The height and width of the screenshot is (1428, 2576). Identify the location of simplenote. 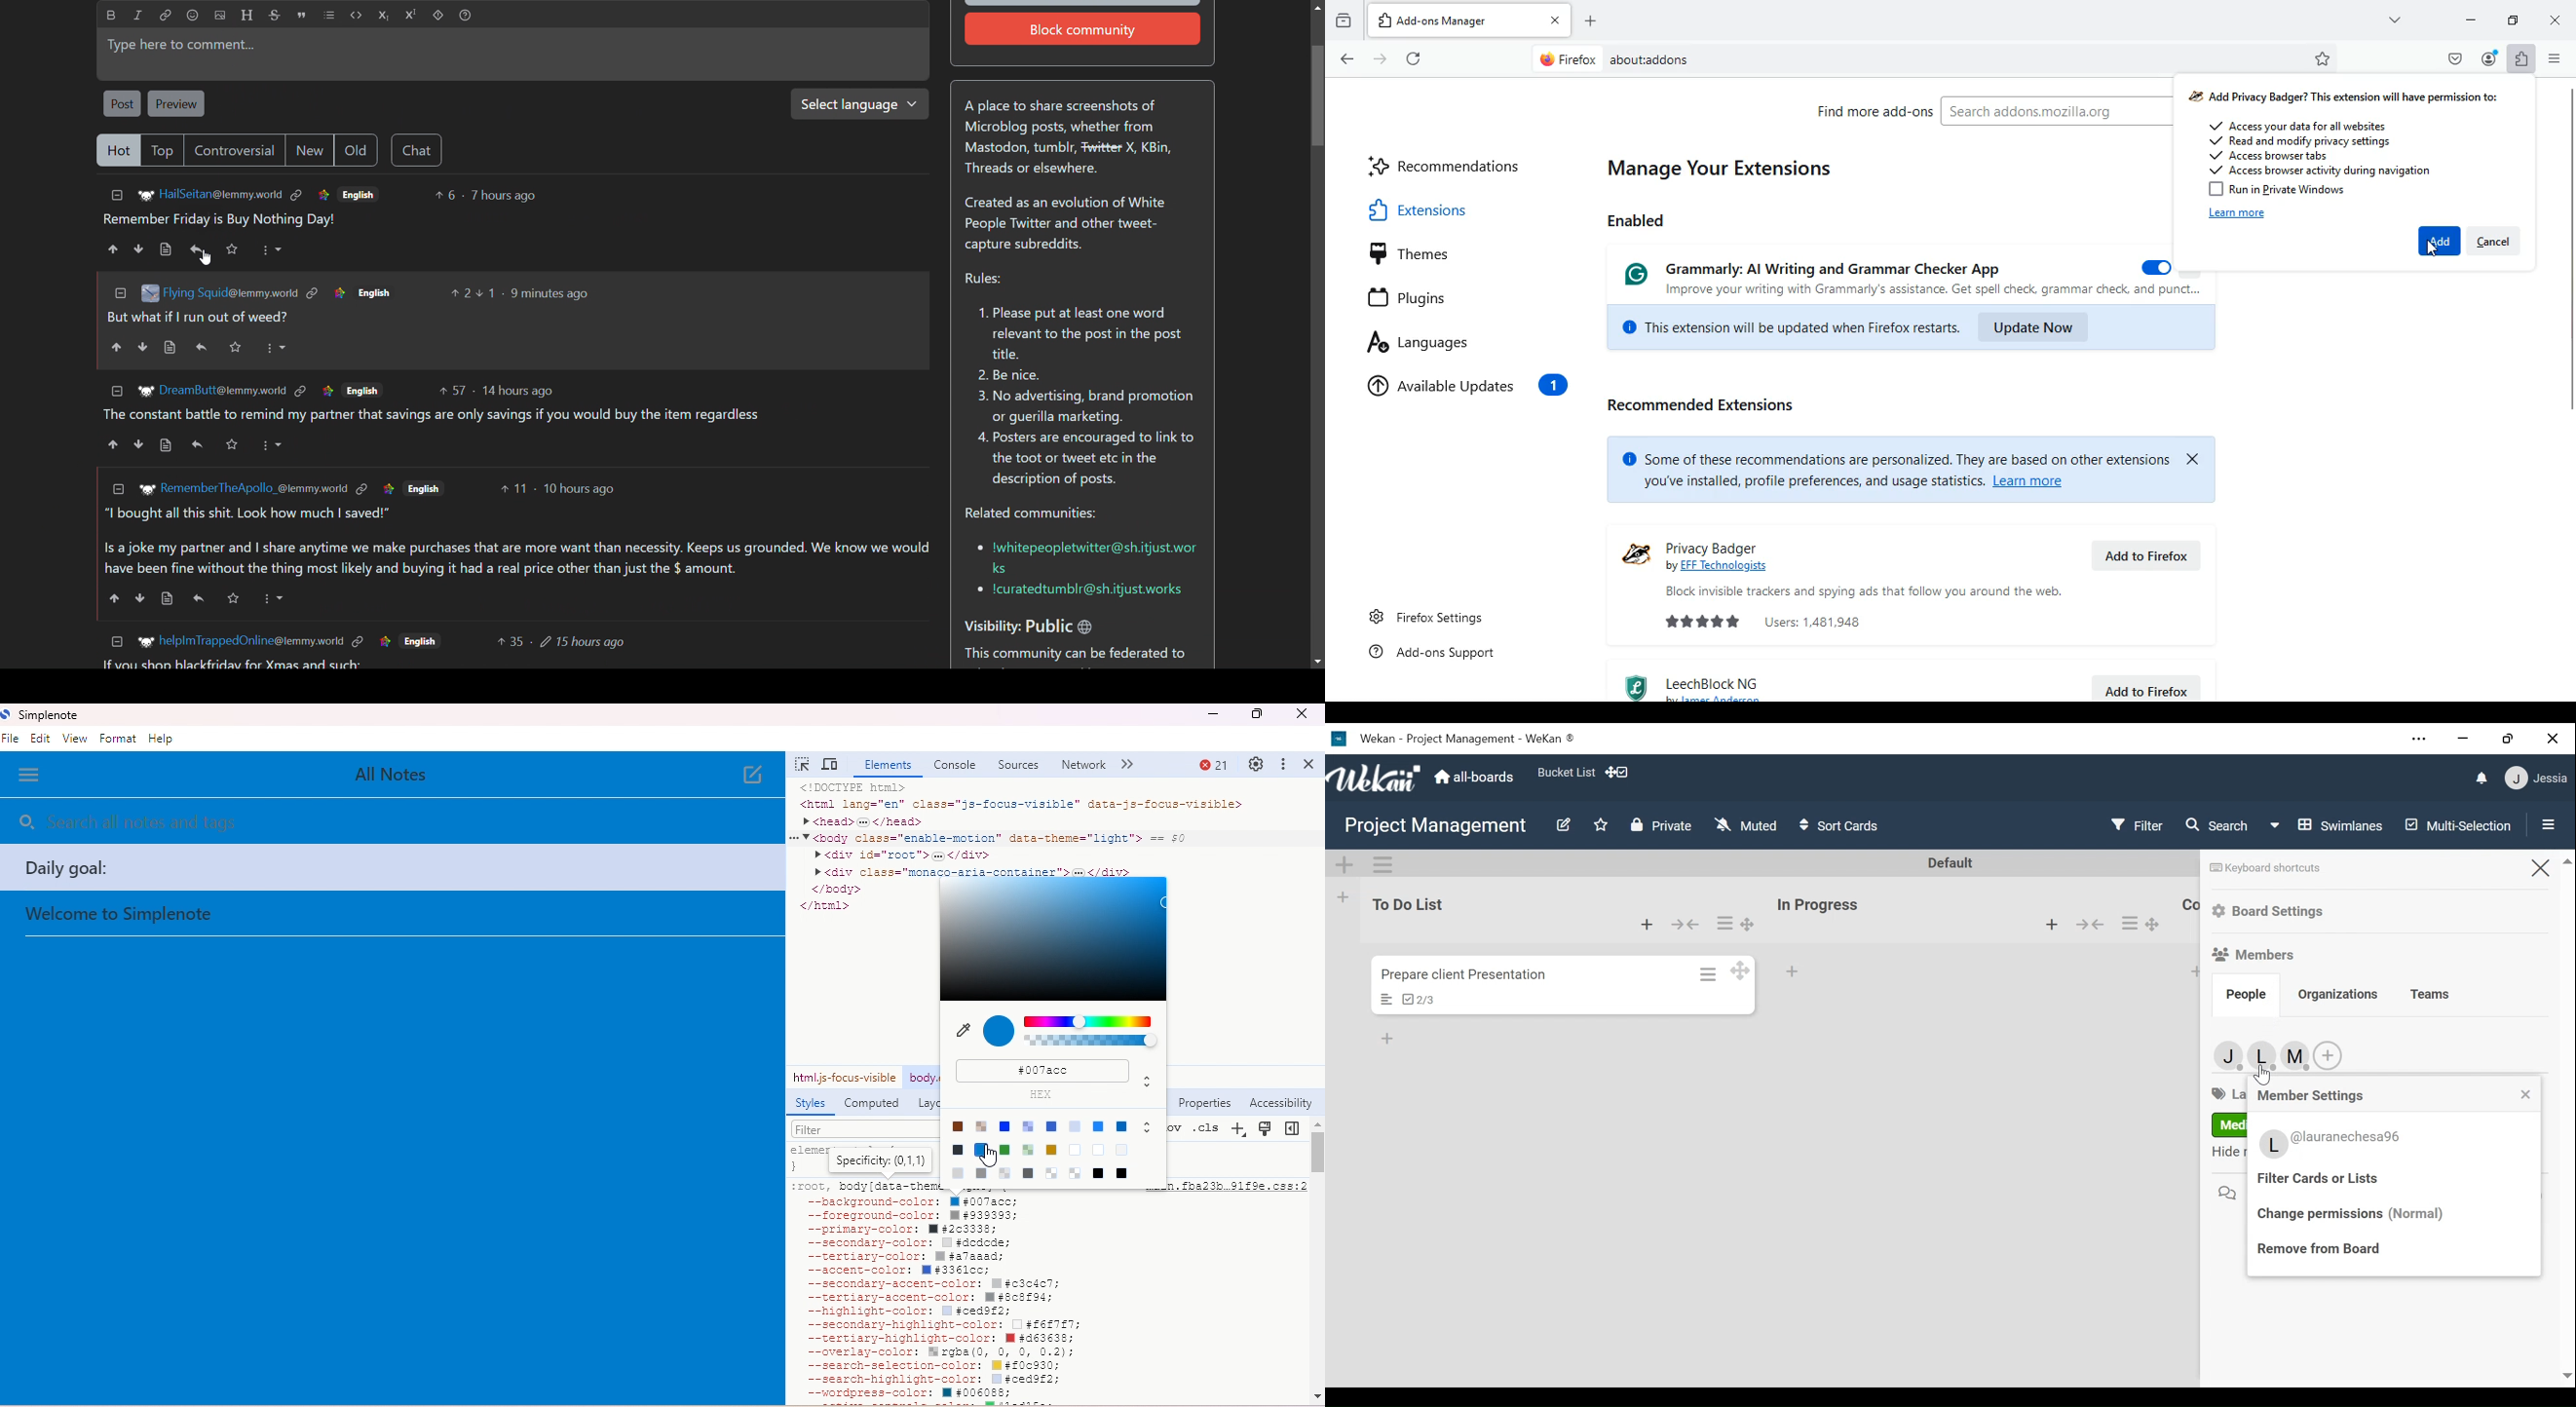
(41, 714).